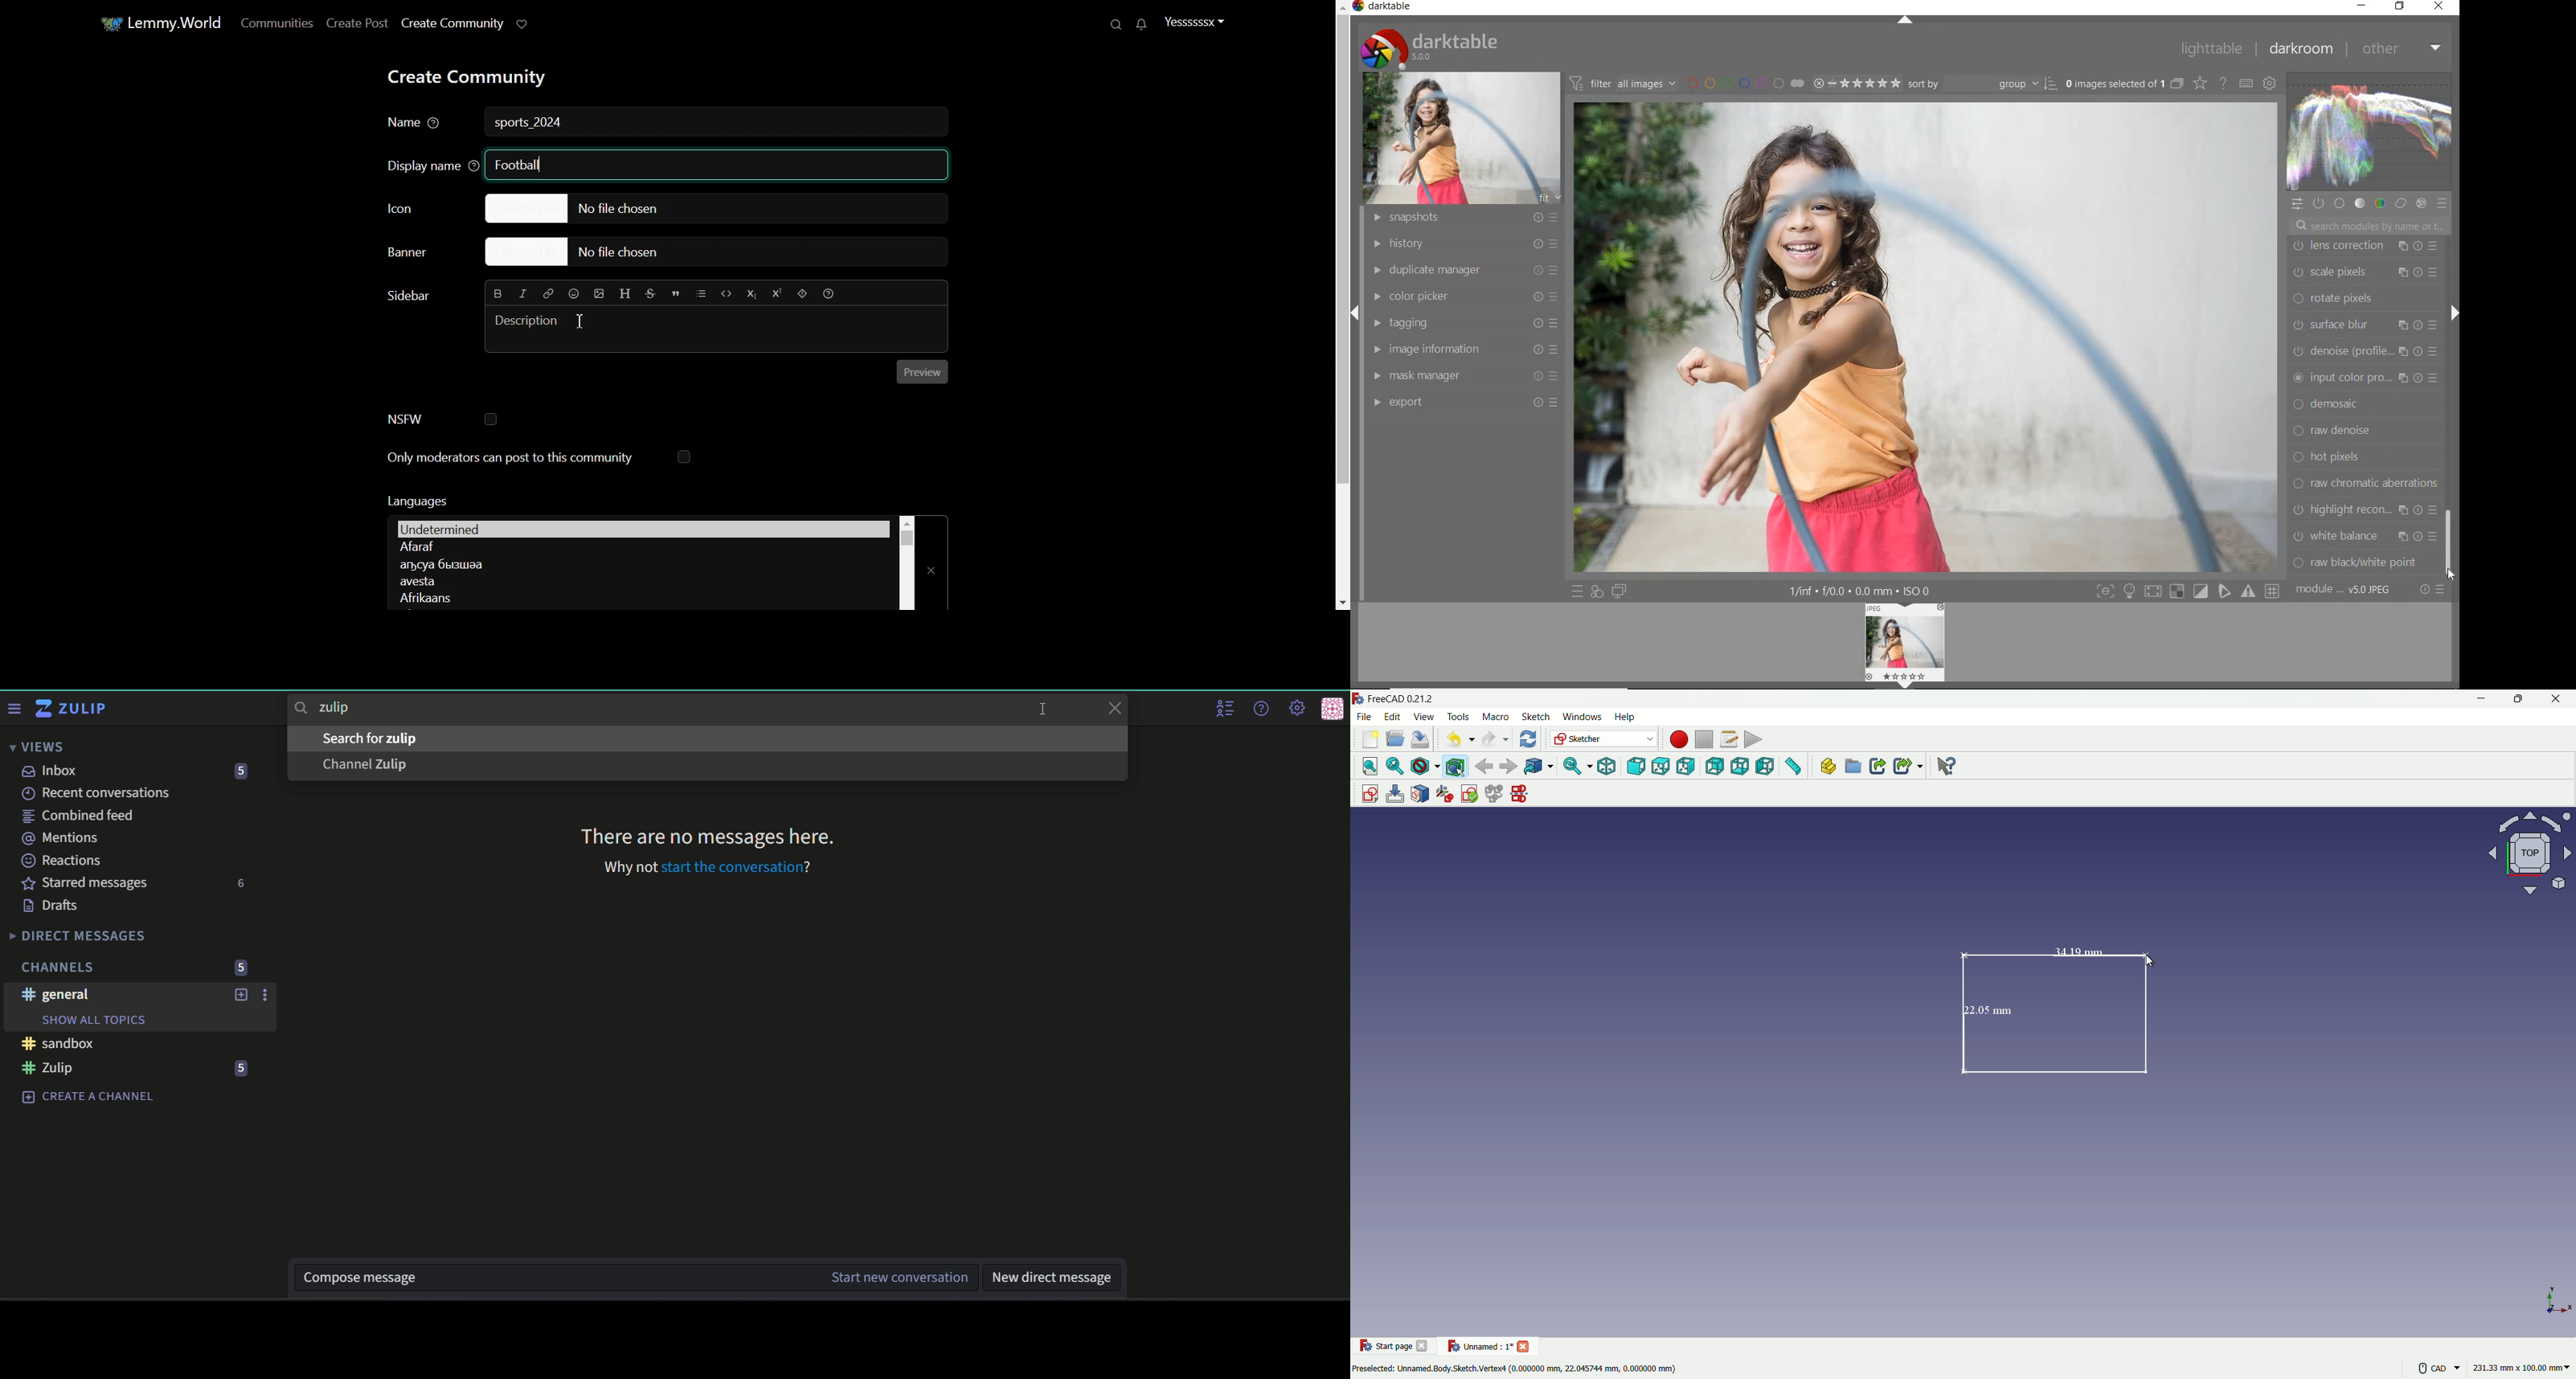 Image resolution: width=2576 pixels, height=1400 pixels. I want to click on draw style, so click(1425, 766).